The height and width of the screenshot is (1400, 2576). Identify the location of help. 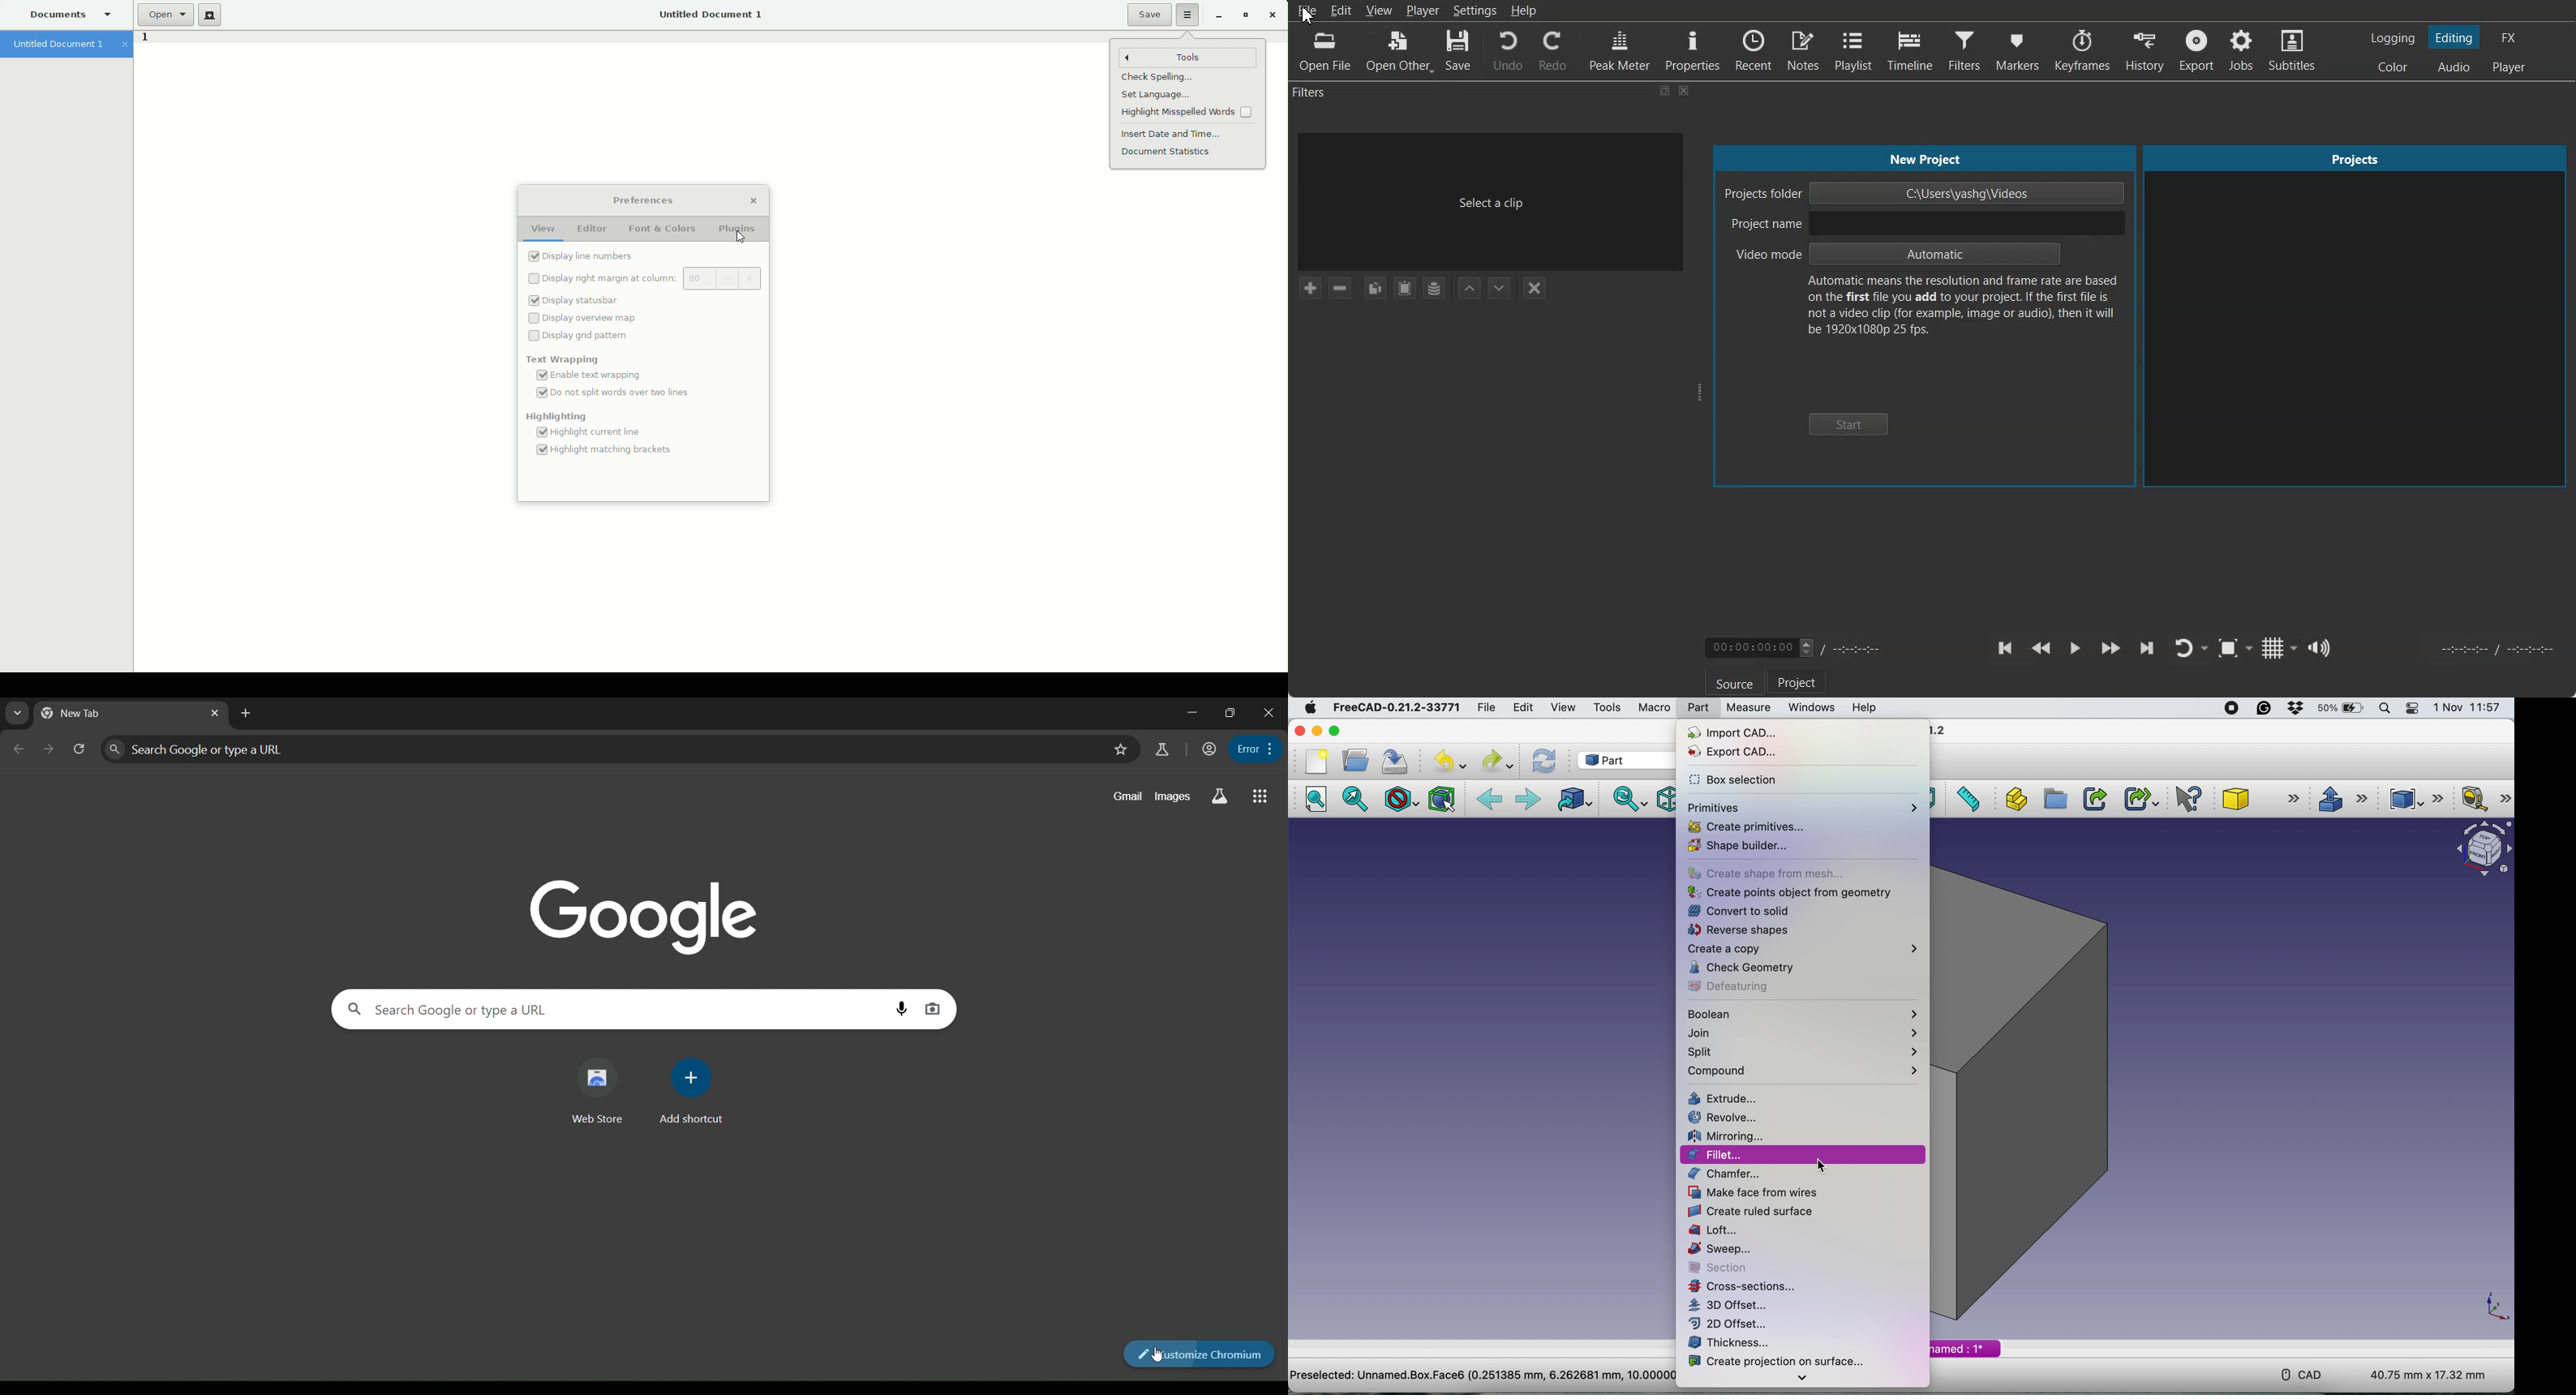
(1867, 708).